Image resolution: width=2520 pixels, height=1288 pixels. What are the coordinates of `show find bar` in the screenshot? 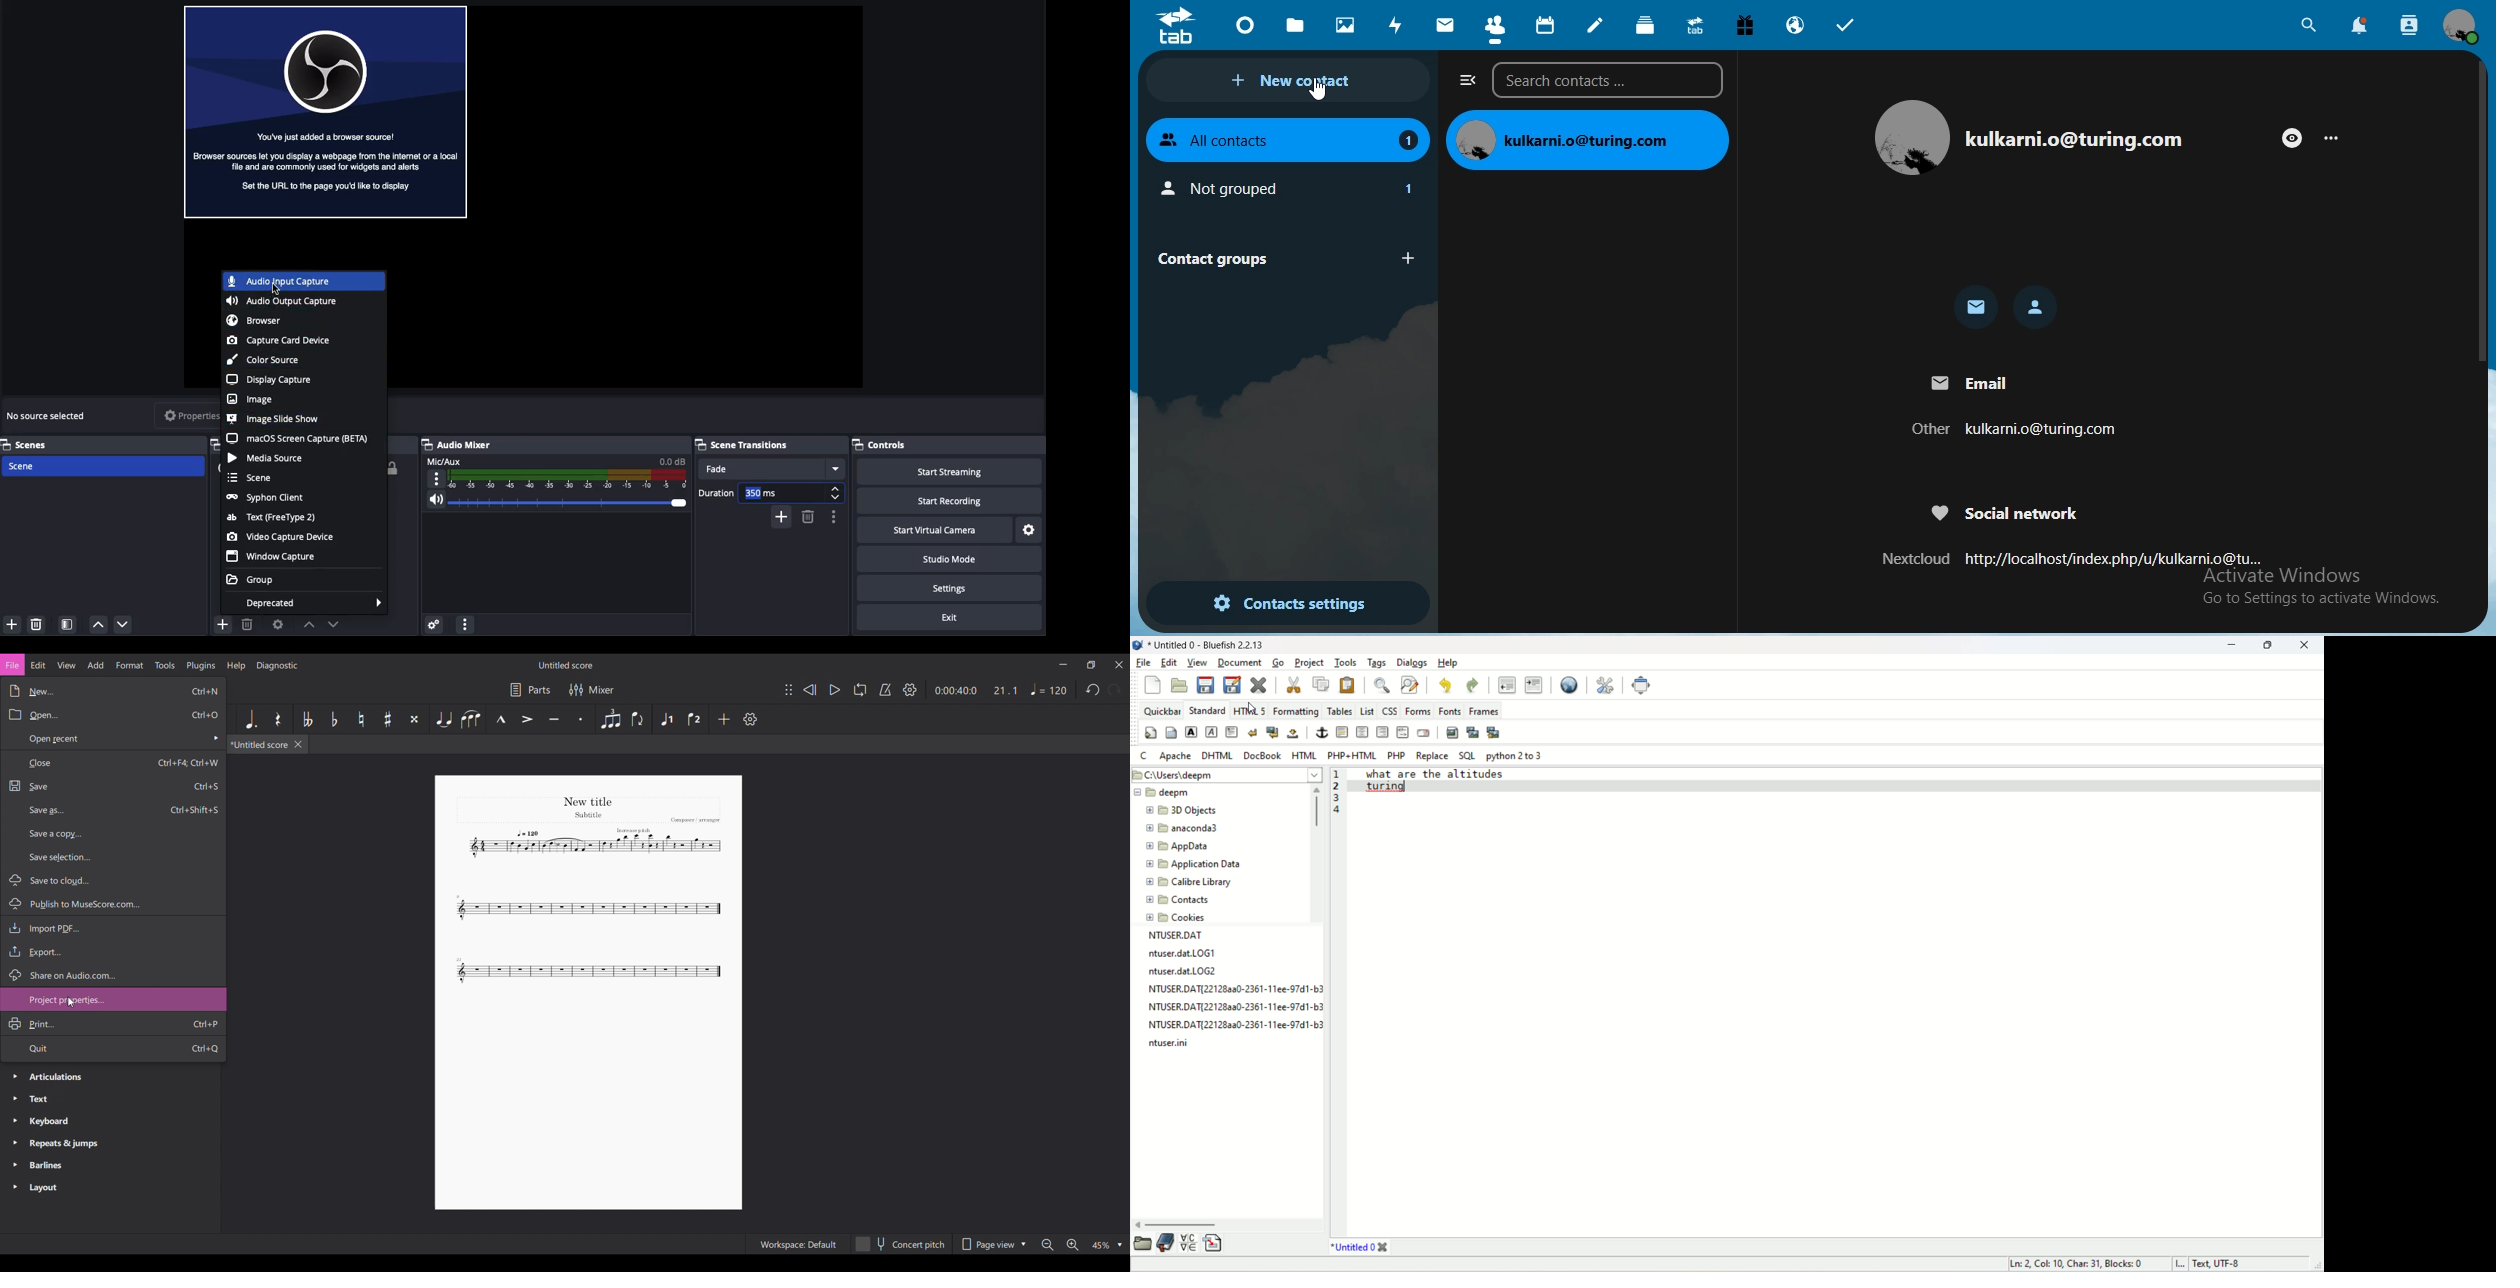 It's located at (1384, 686).